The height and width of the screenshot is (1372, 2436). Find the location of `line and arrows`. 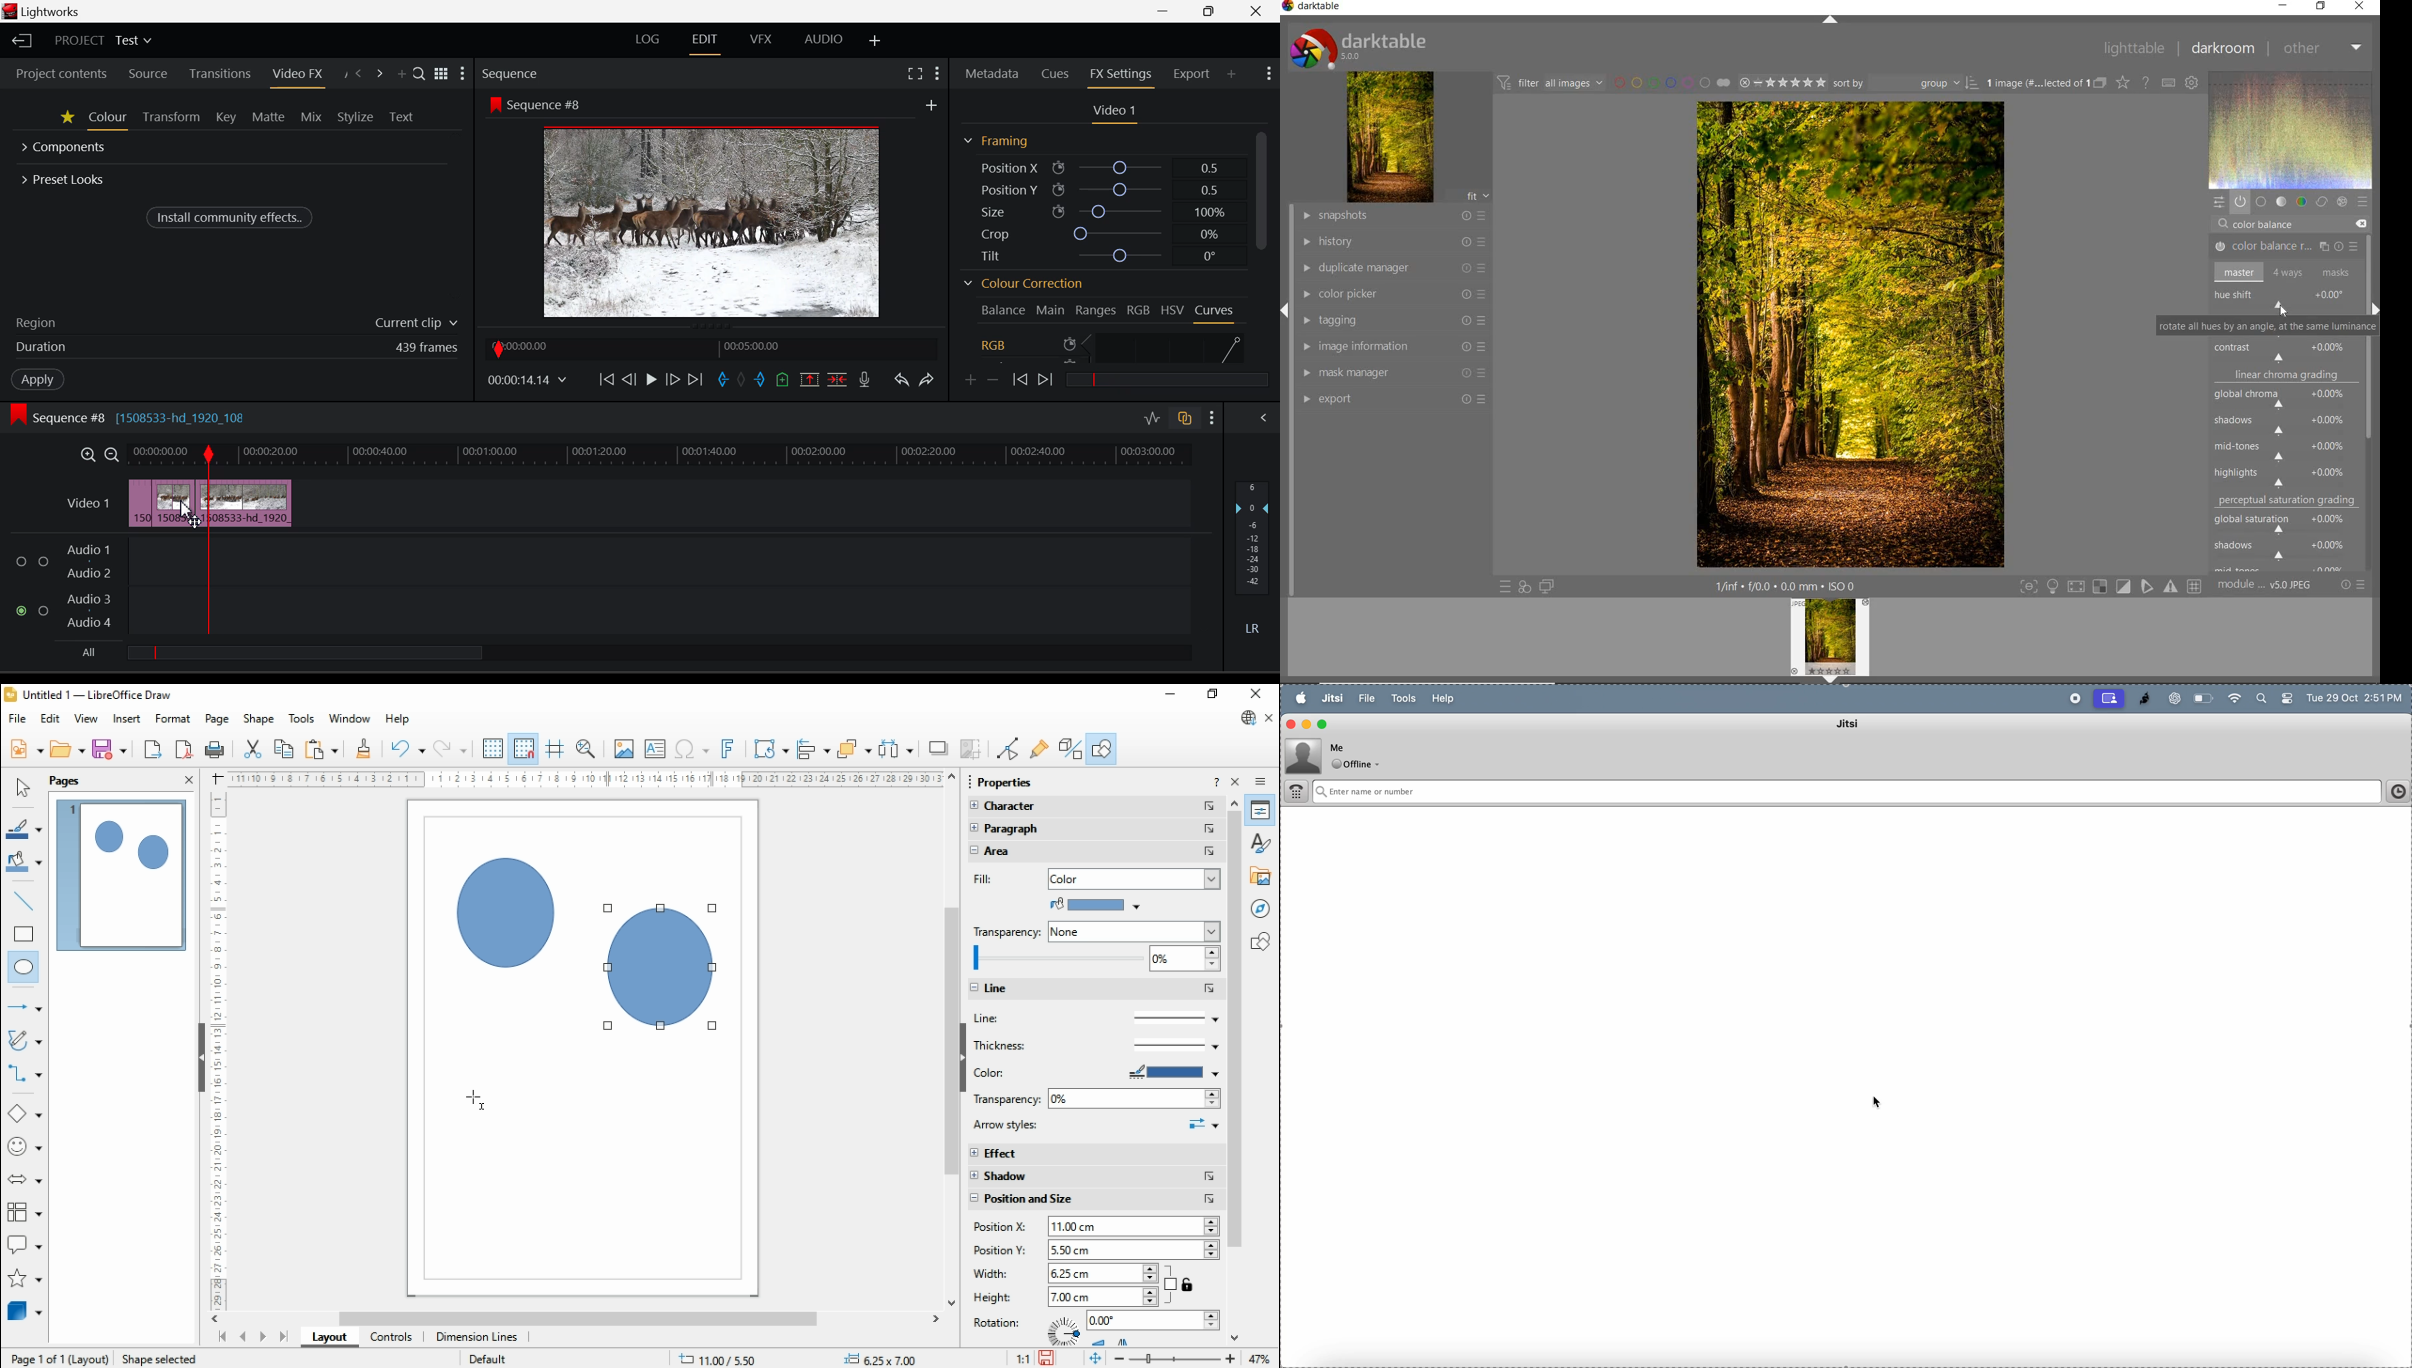

line and arrows is located at coordinates (25, 1007).